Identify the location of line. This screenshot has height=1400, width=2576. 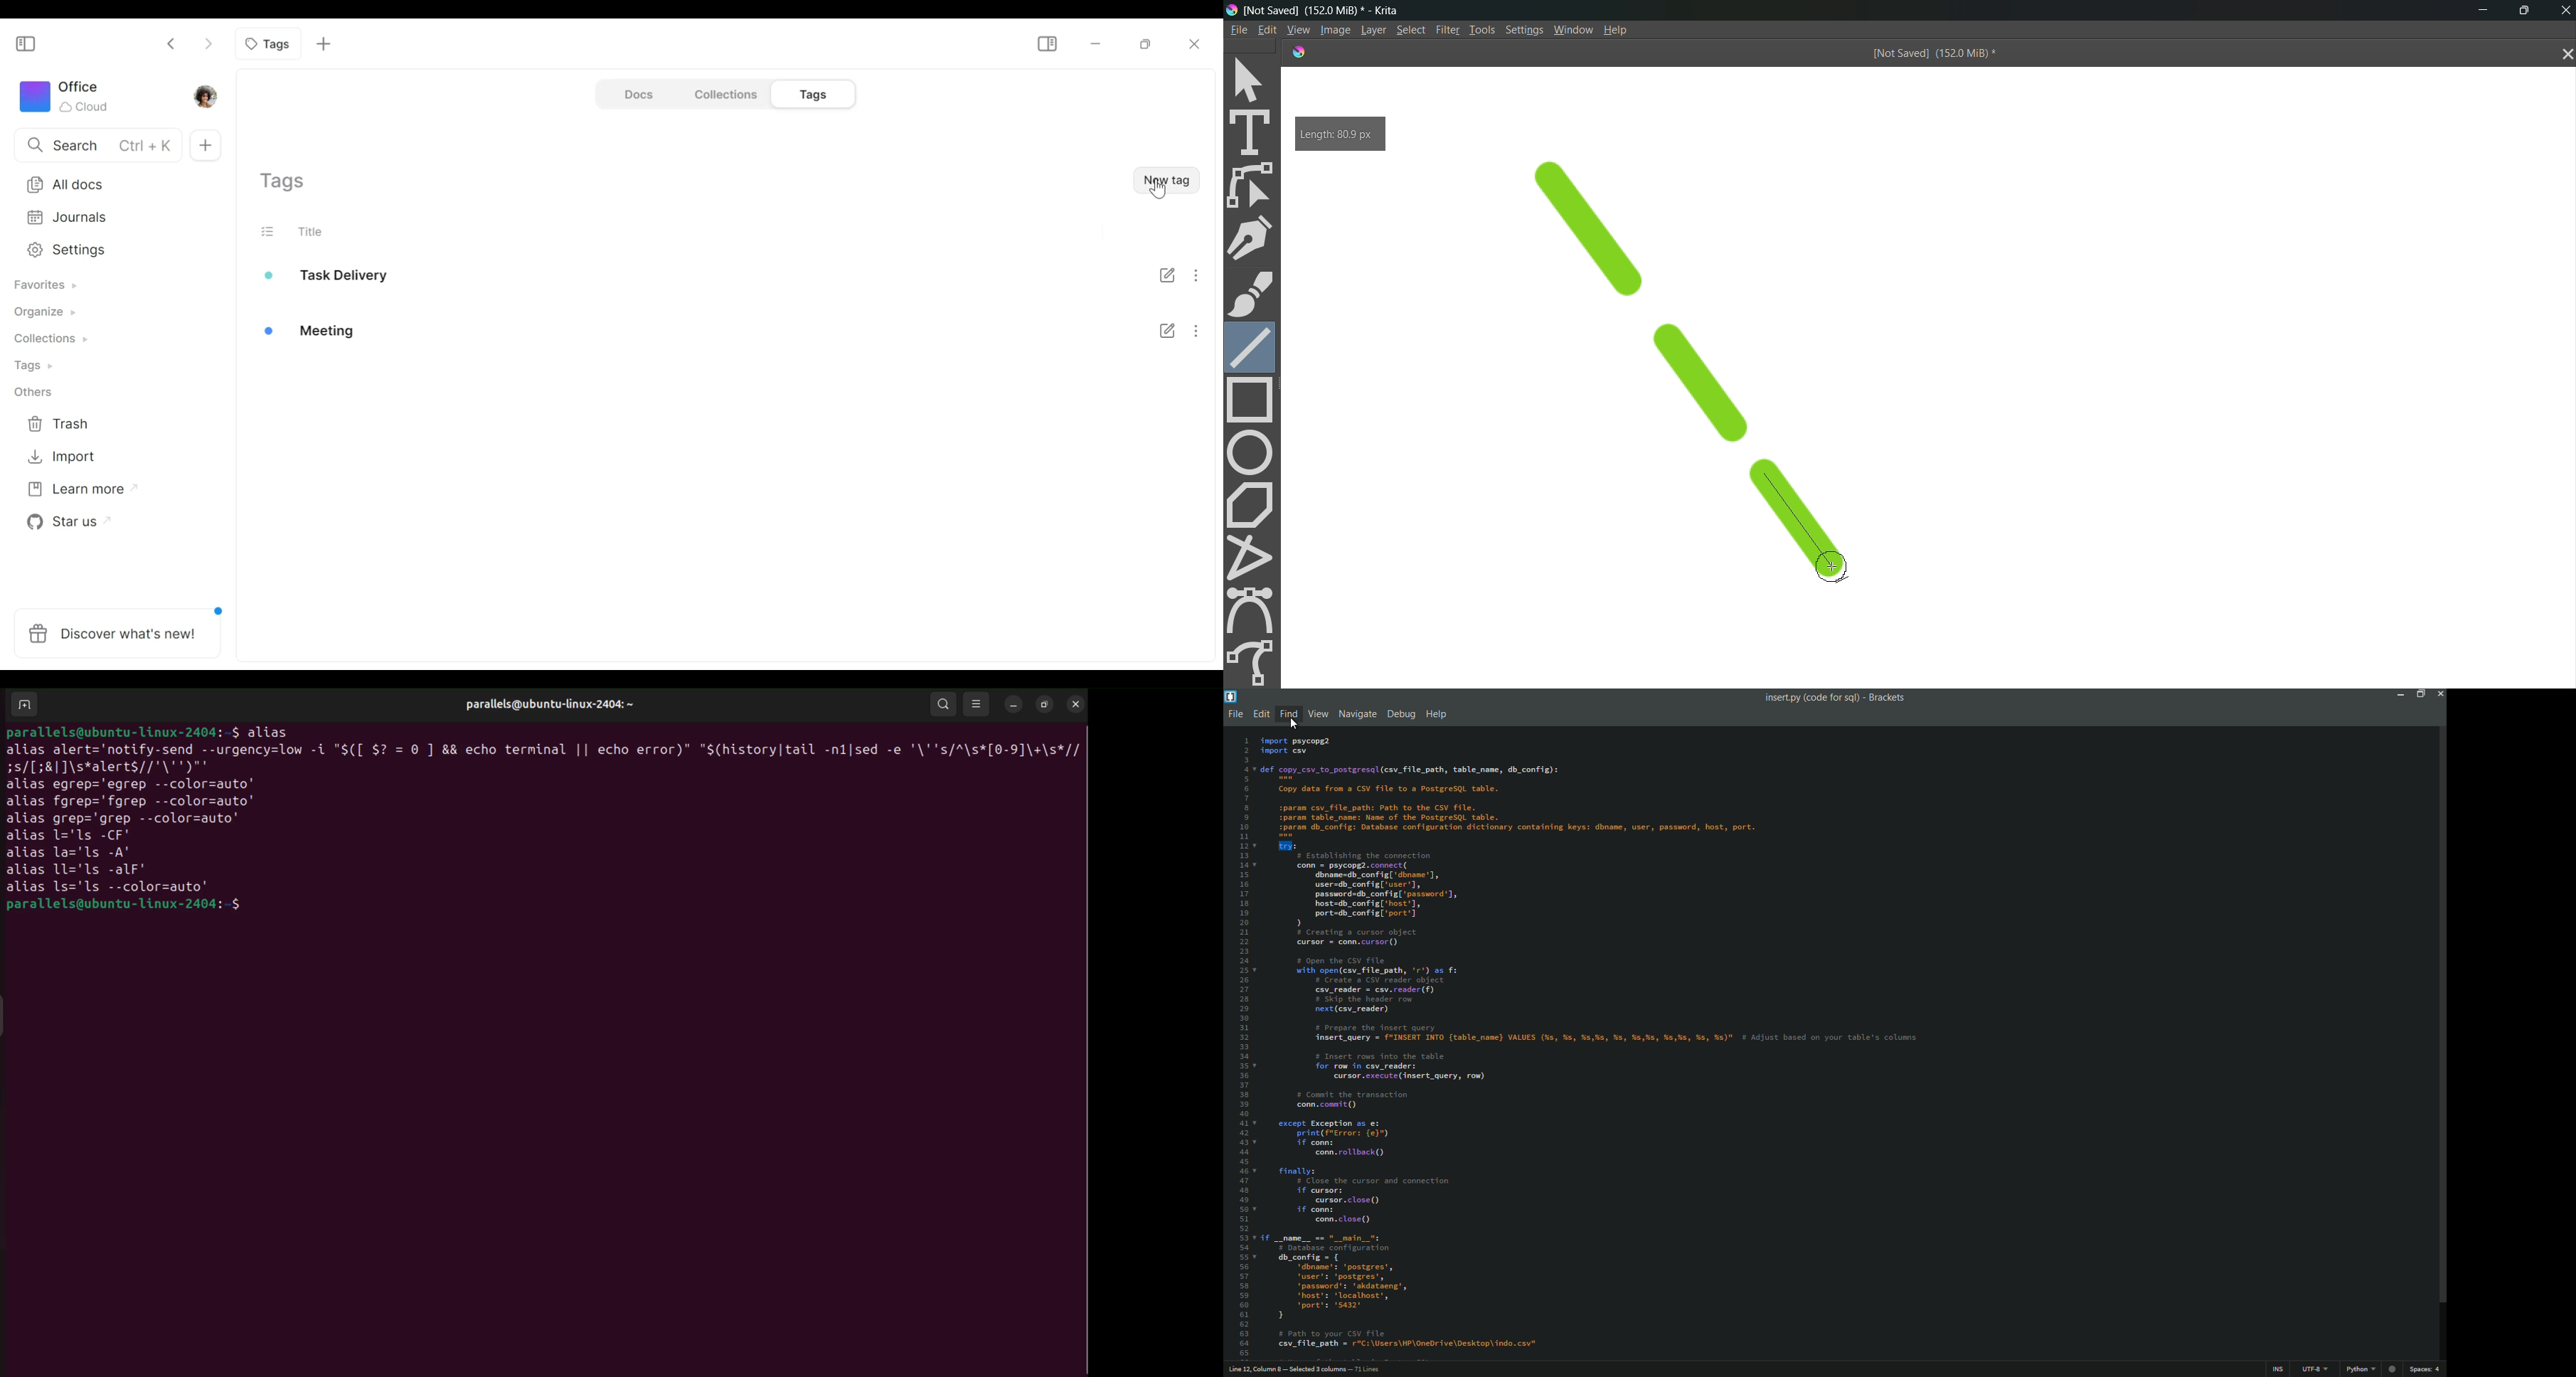
(1599, 218).